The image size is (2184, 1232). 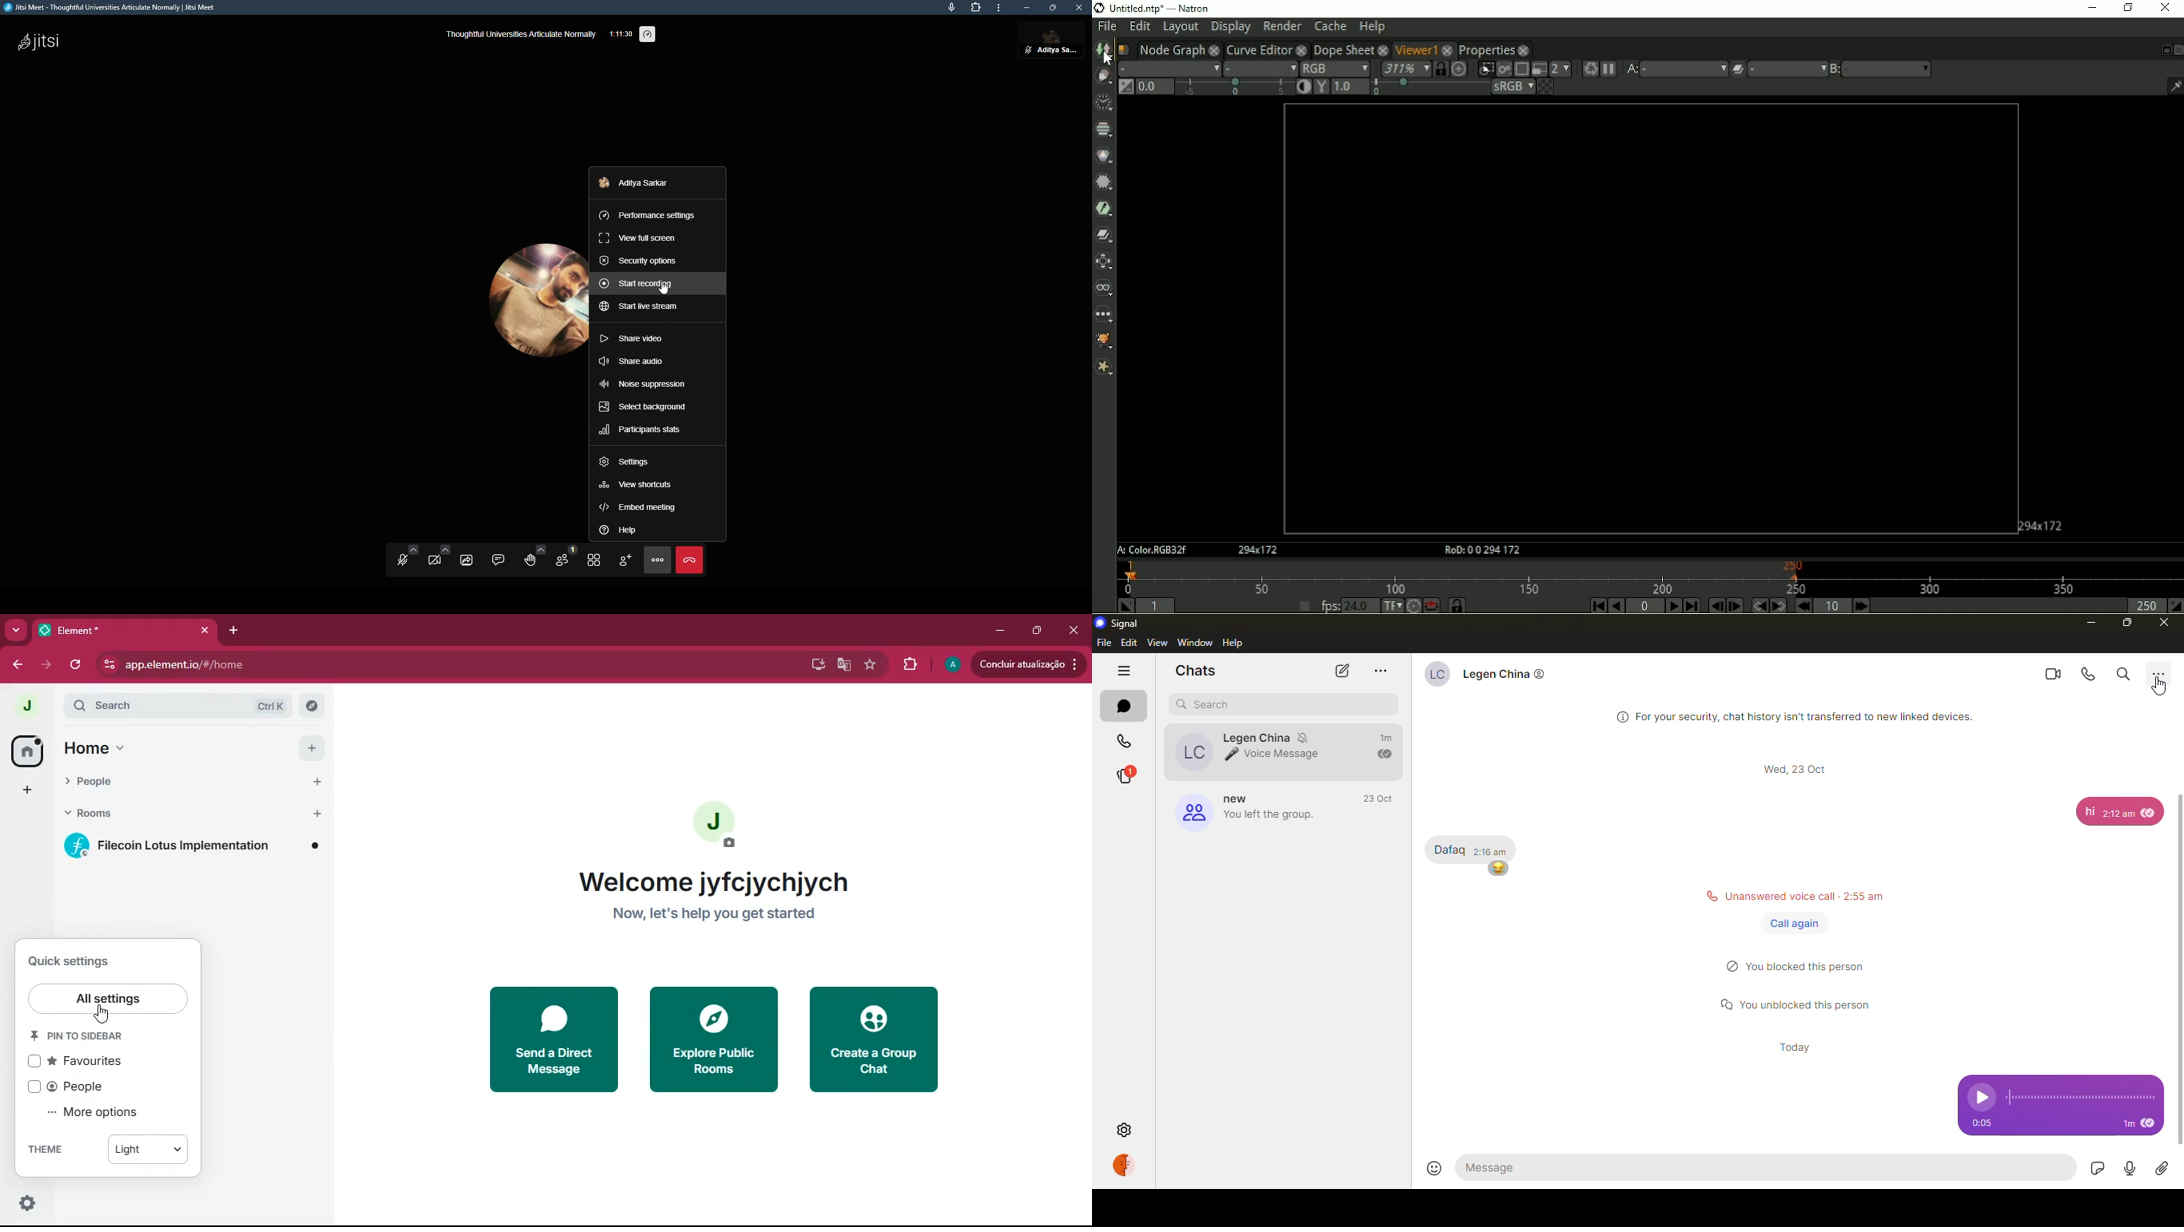 I want to click on record, so click(x=2130, y=1170).